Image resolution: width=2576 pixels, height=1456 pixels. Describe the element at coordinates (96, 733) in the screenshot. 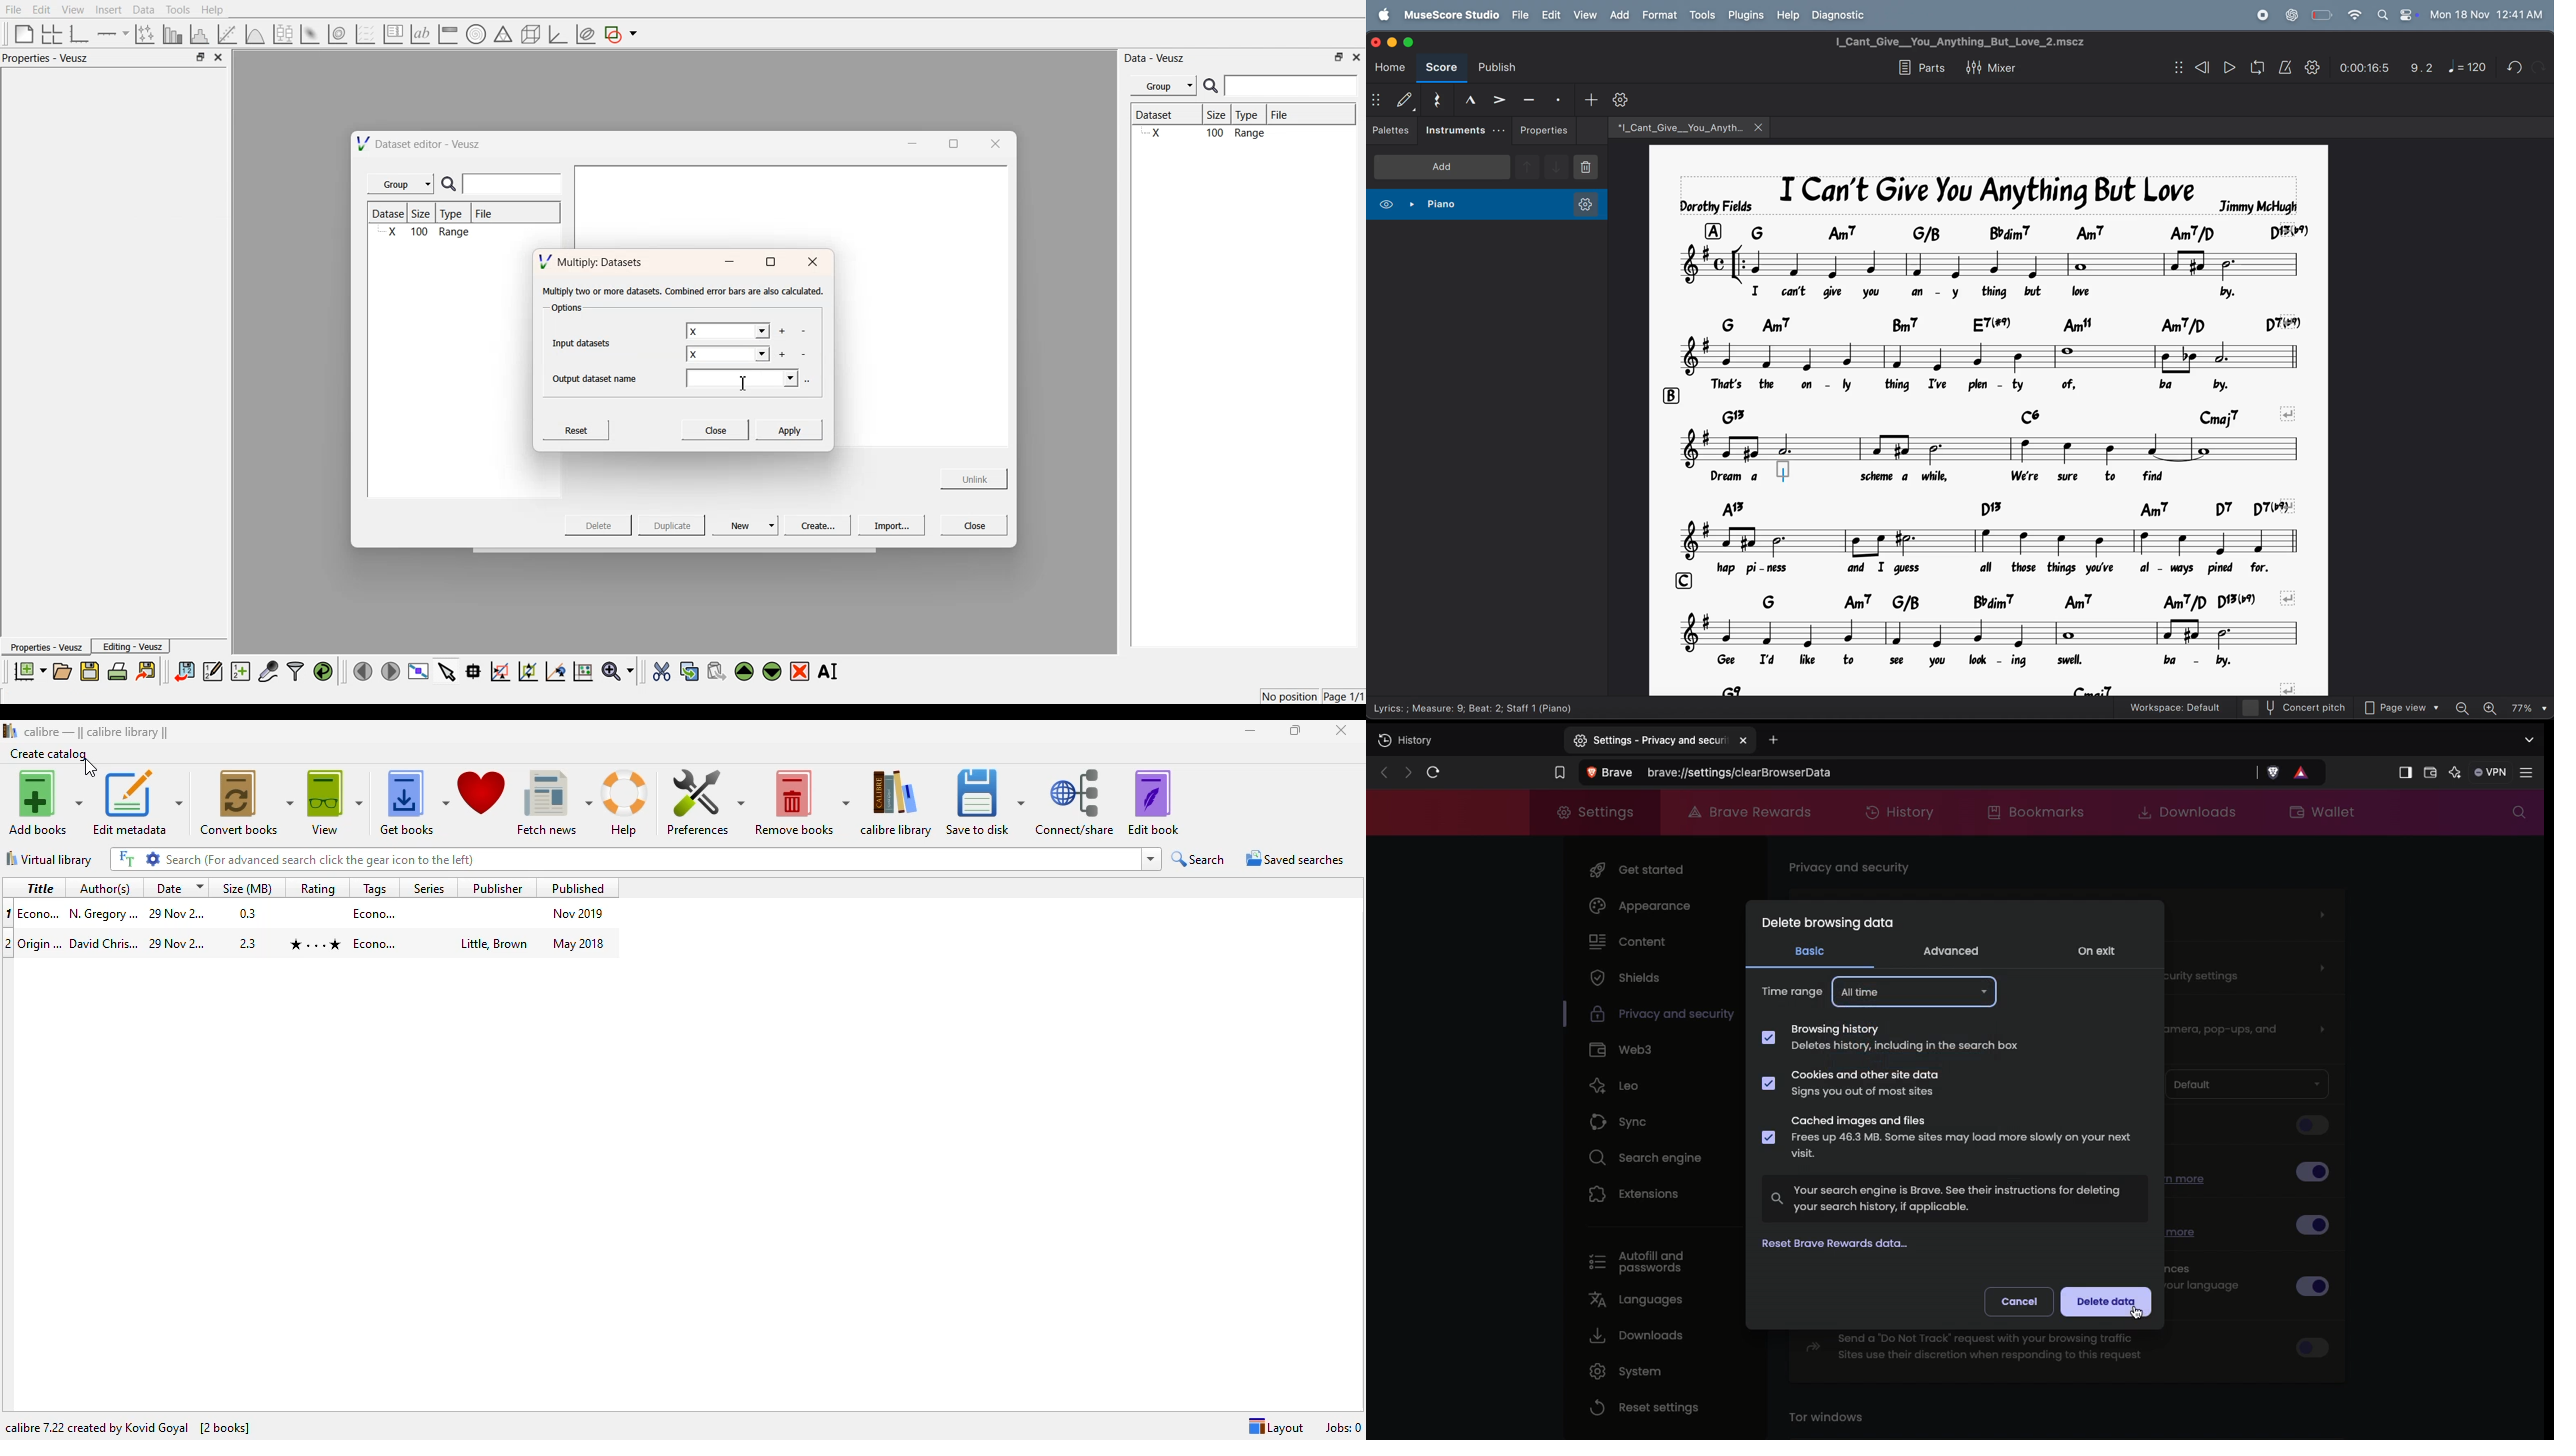

I see `calibre library` at that location.